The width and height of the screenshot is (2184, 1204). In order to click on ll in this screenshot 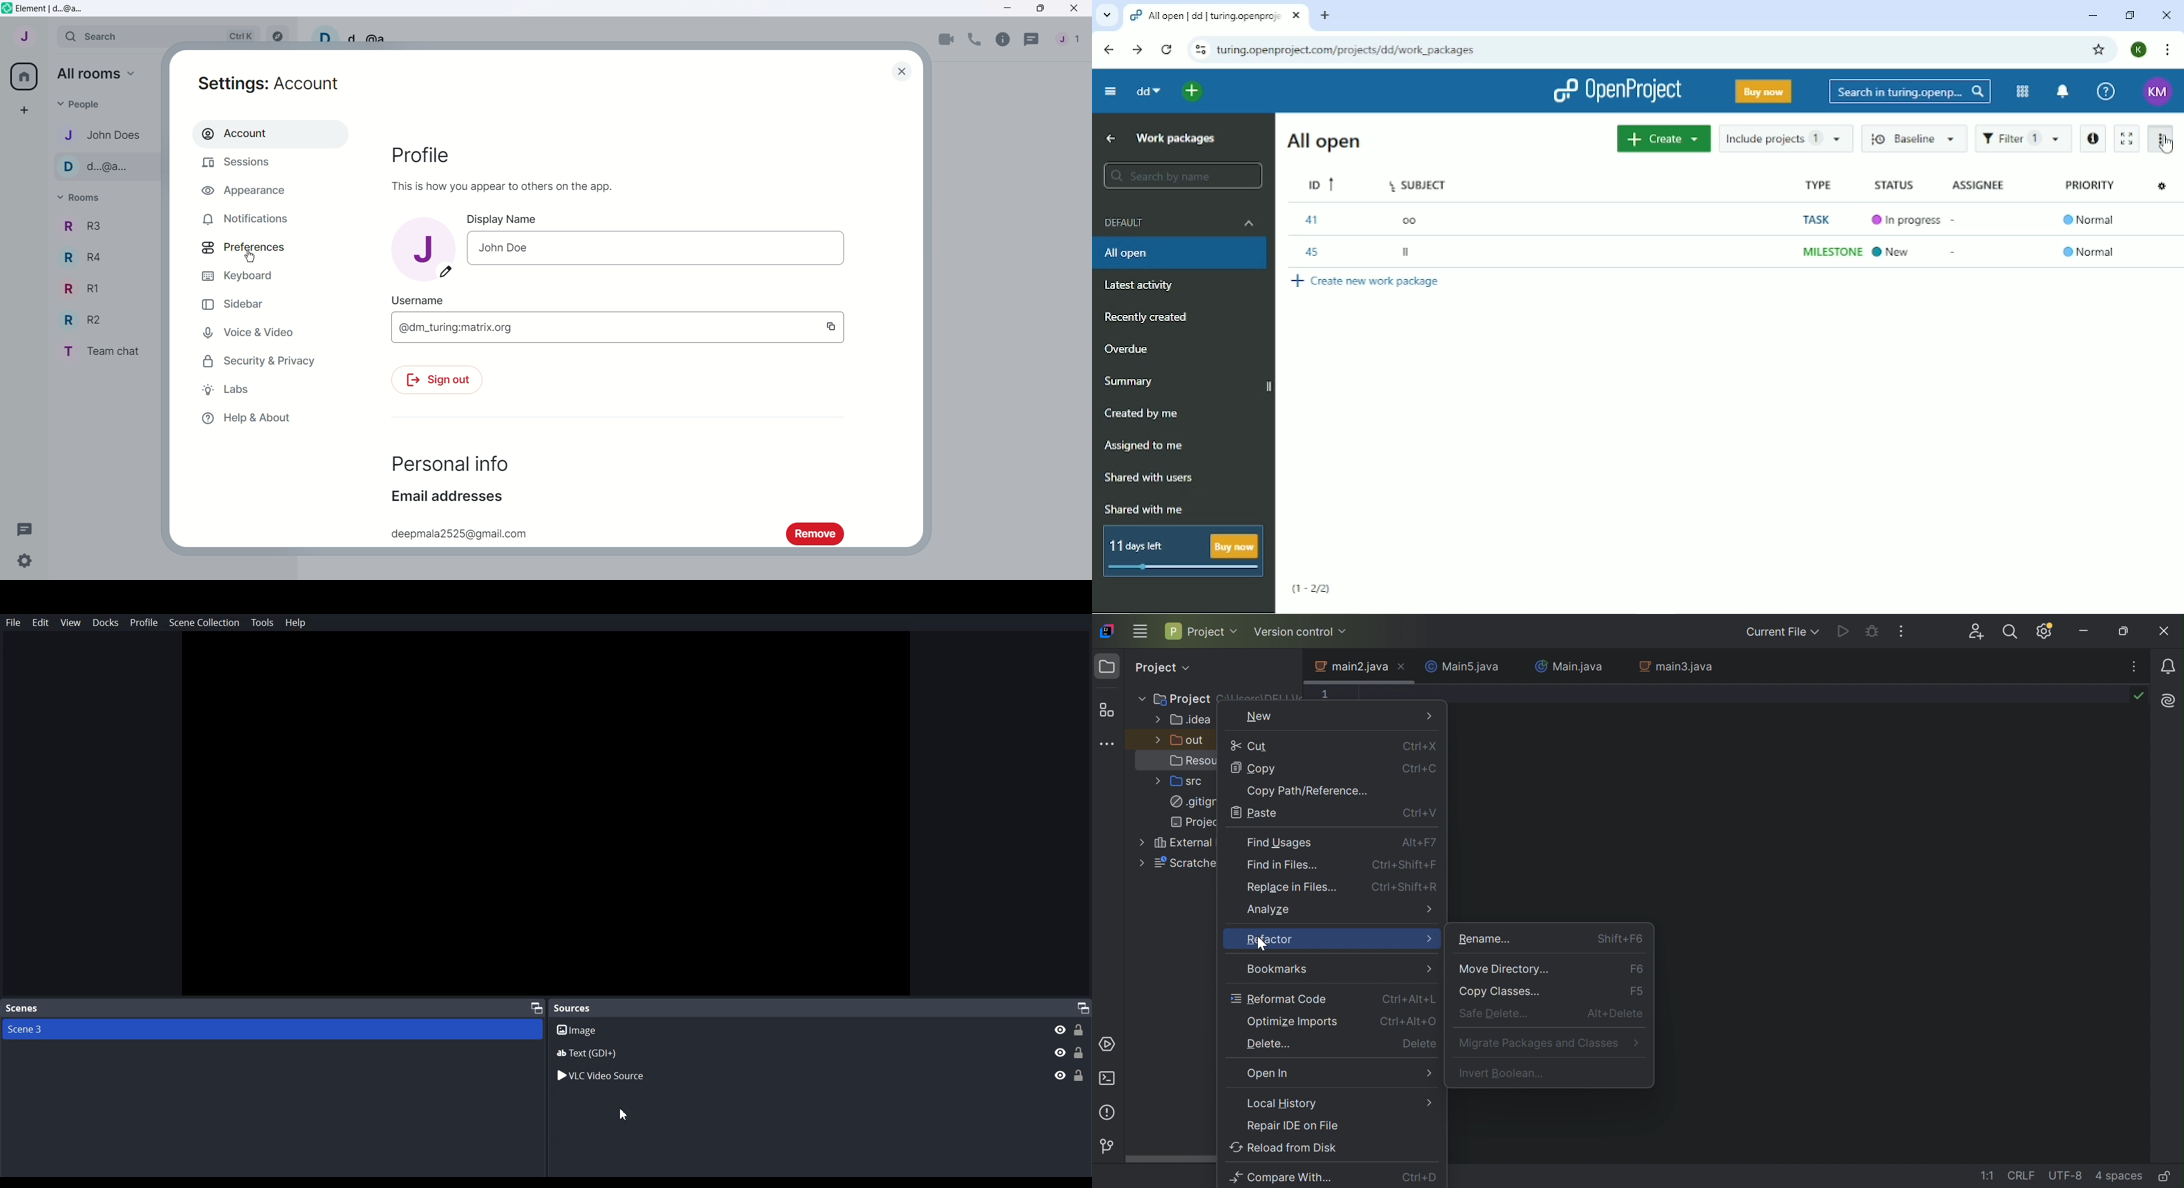, I will do `click(1409, 250)`.